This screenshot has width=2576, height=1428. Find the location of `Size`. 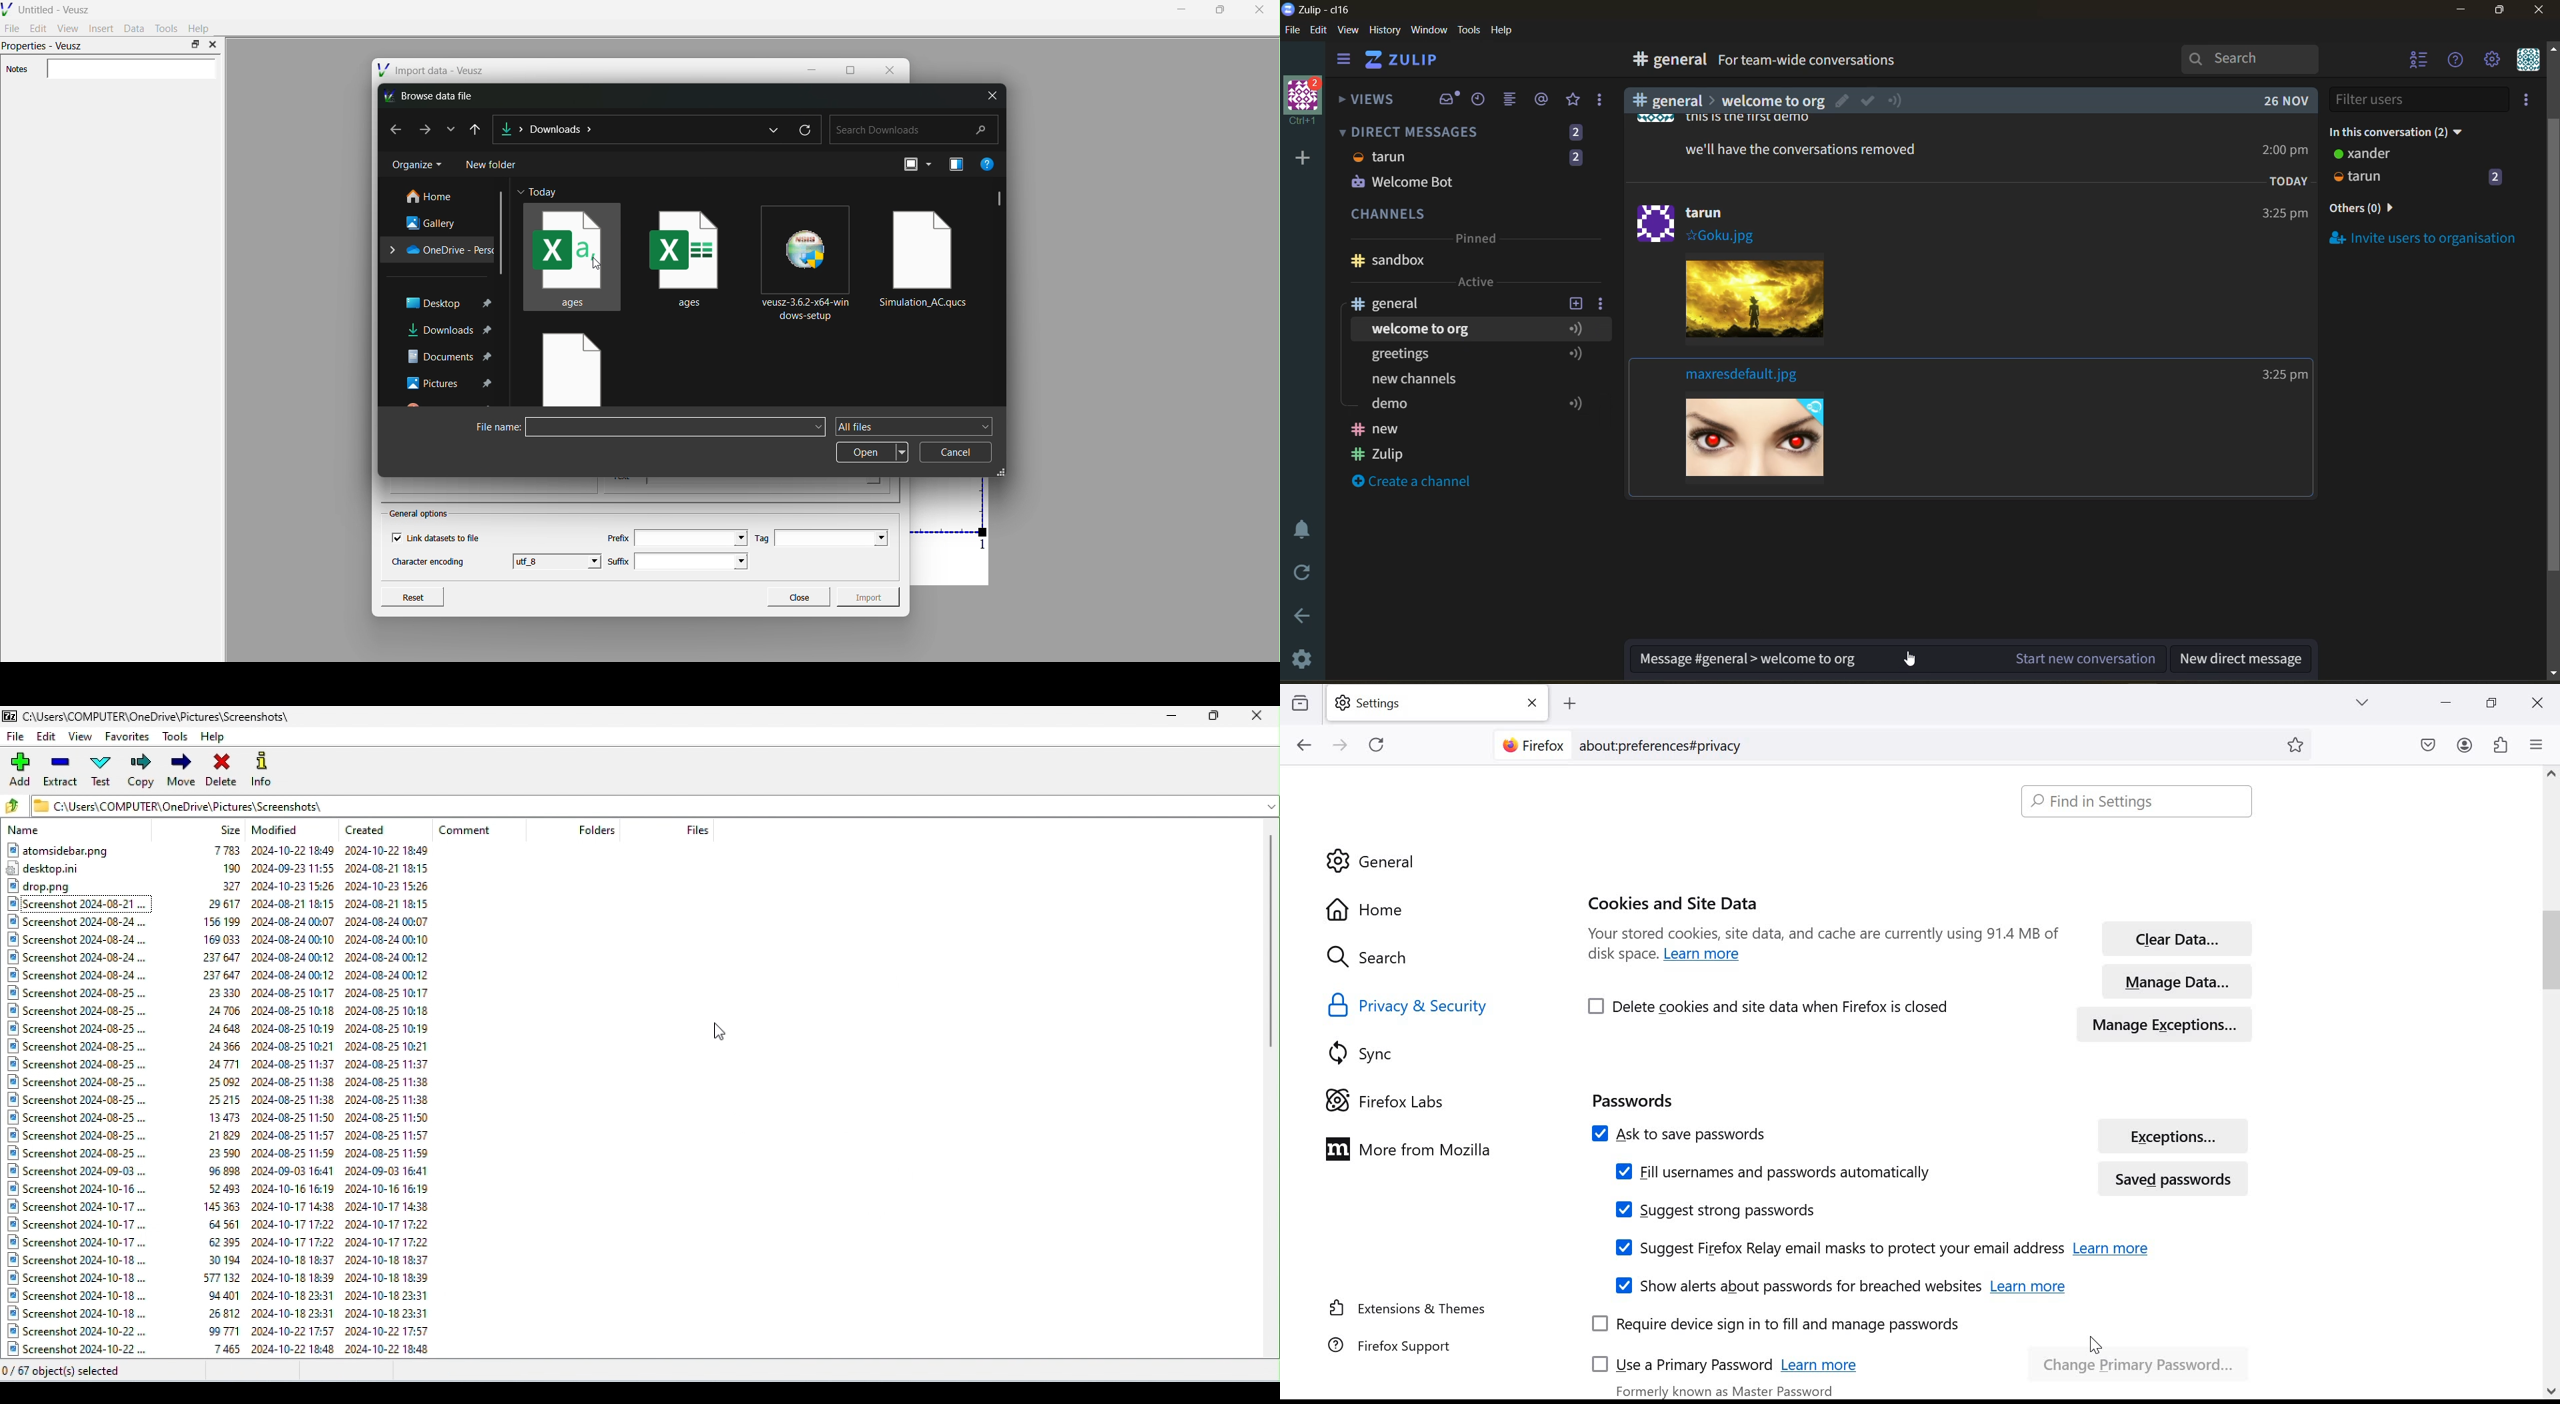

Size is located at coordinates (231, 829).